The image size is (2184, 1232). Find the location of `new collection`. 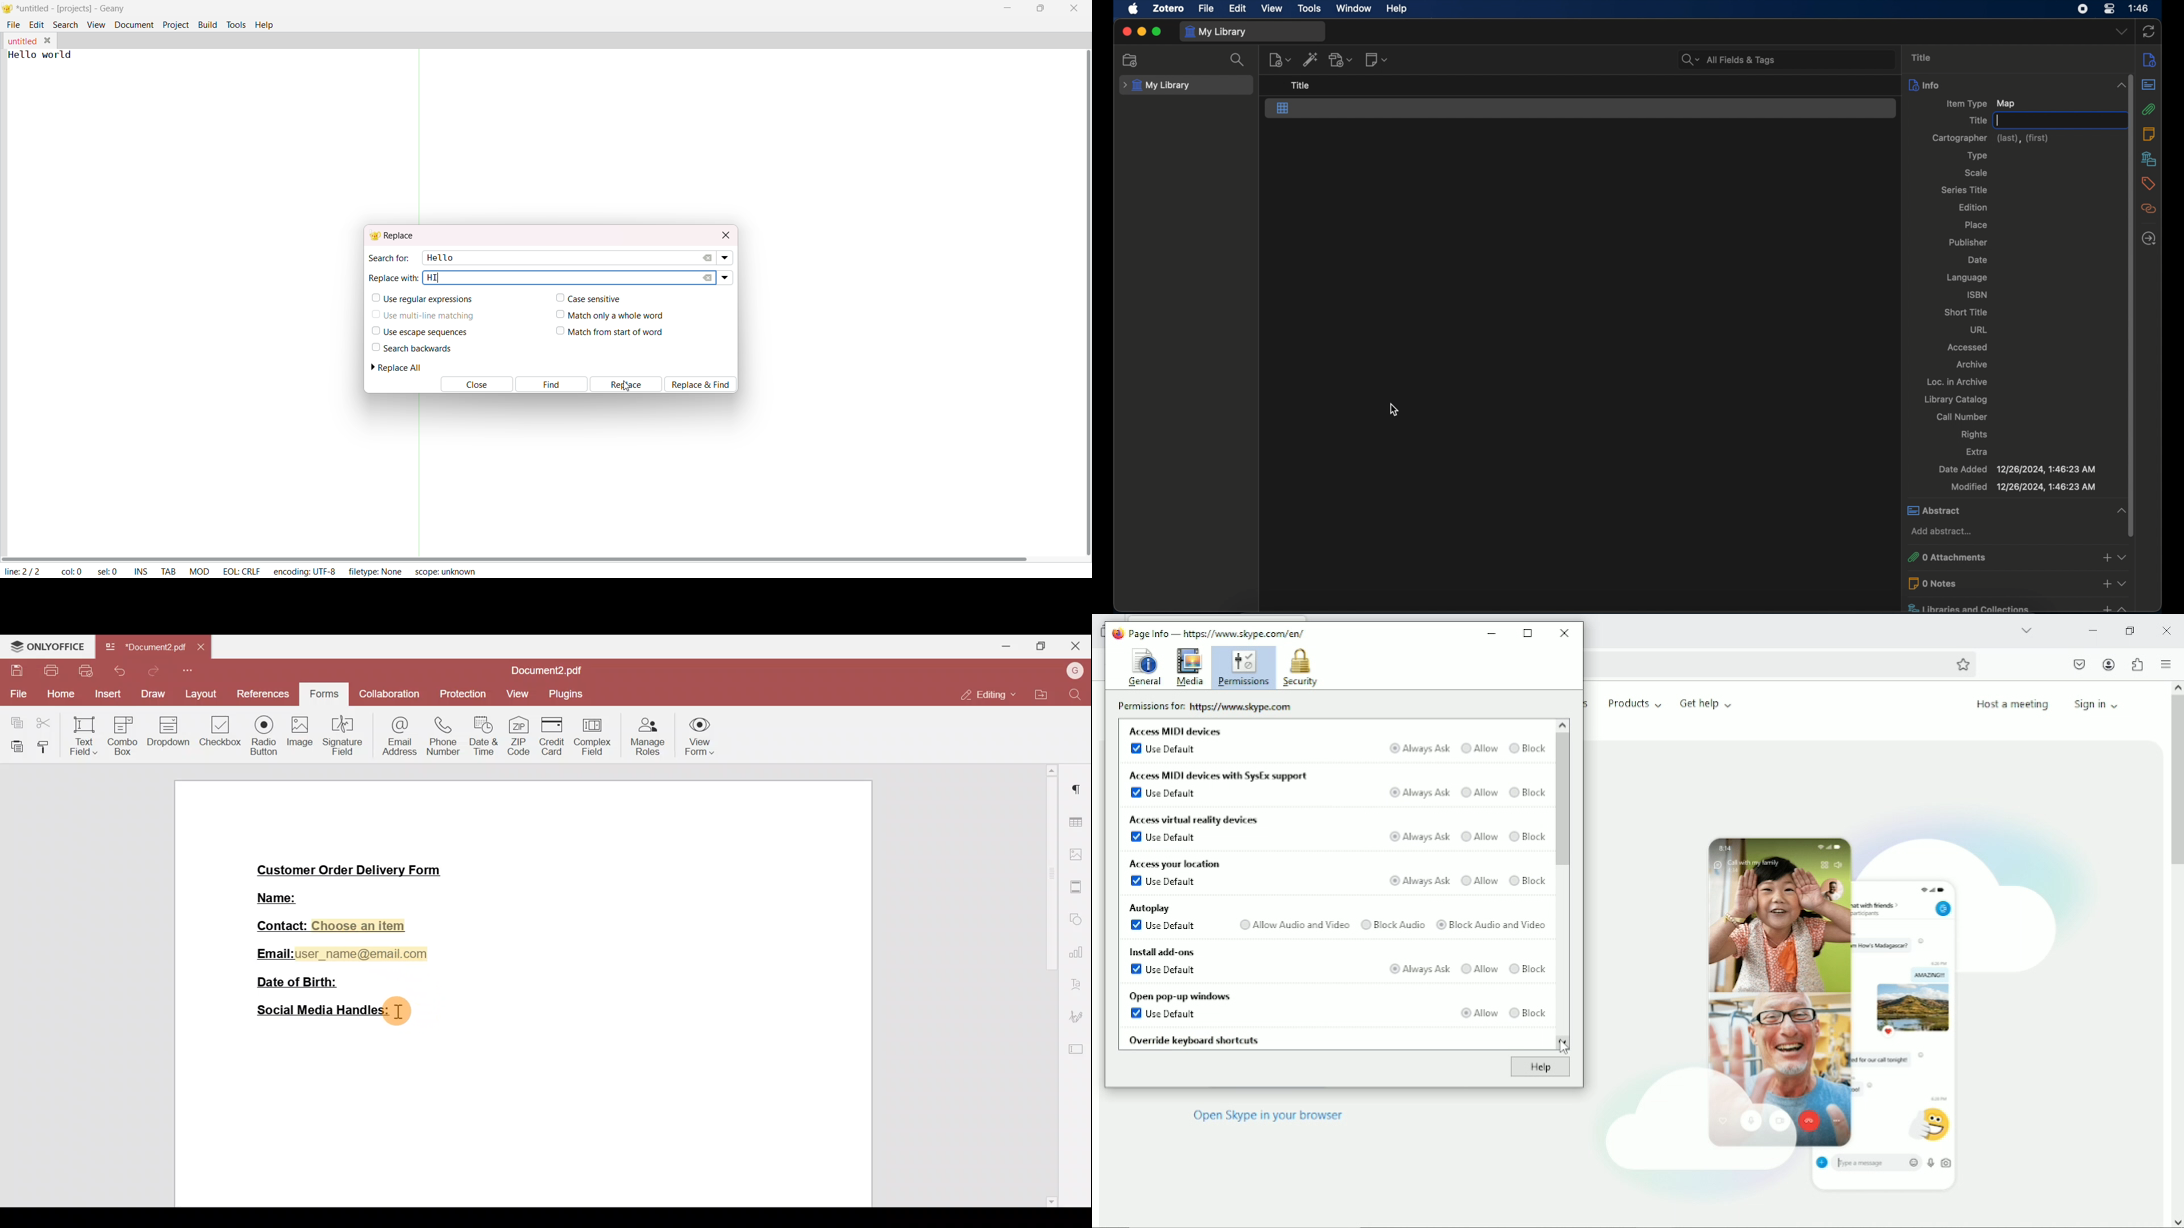

new collection is located at coordinates (1132, 60).